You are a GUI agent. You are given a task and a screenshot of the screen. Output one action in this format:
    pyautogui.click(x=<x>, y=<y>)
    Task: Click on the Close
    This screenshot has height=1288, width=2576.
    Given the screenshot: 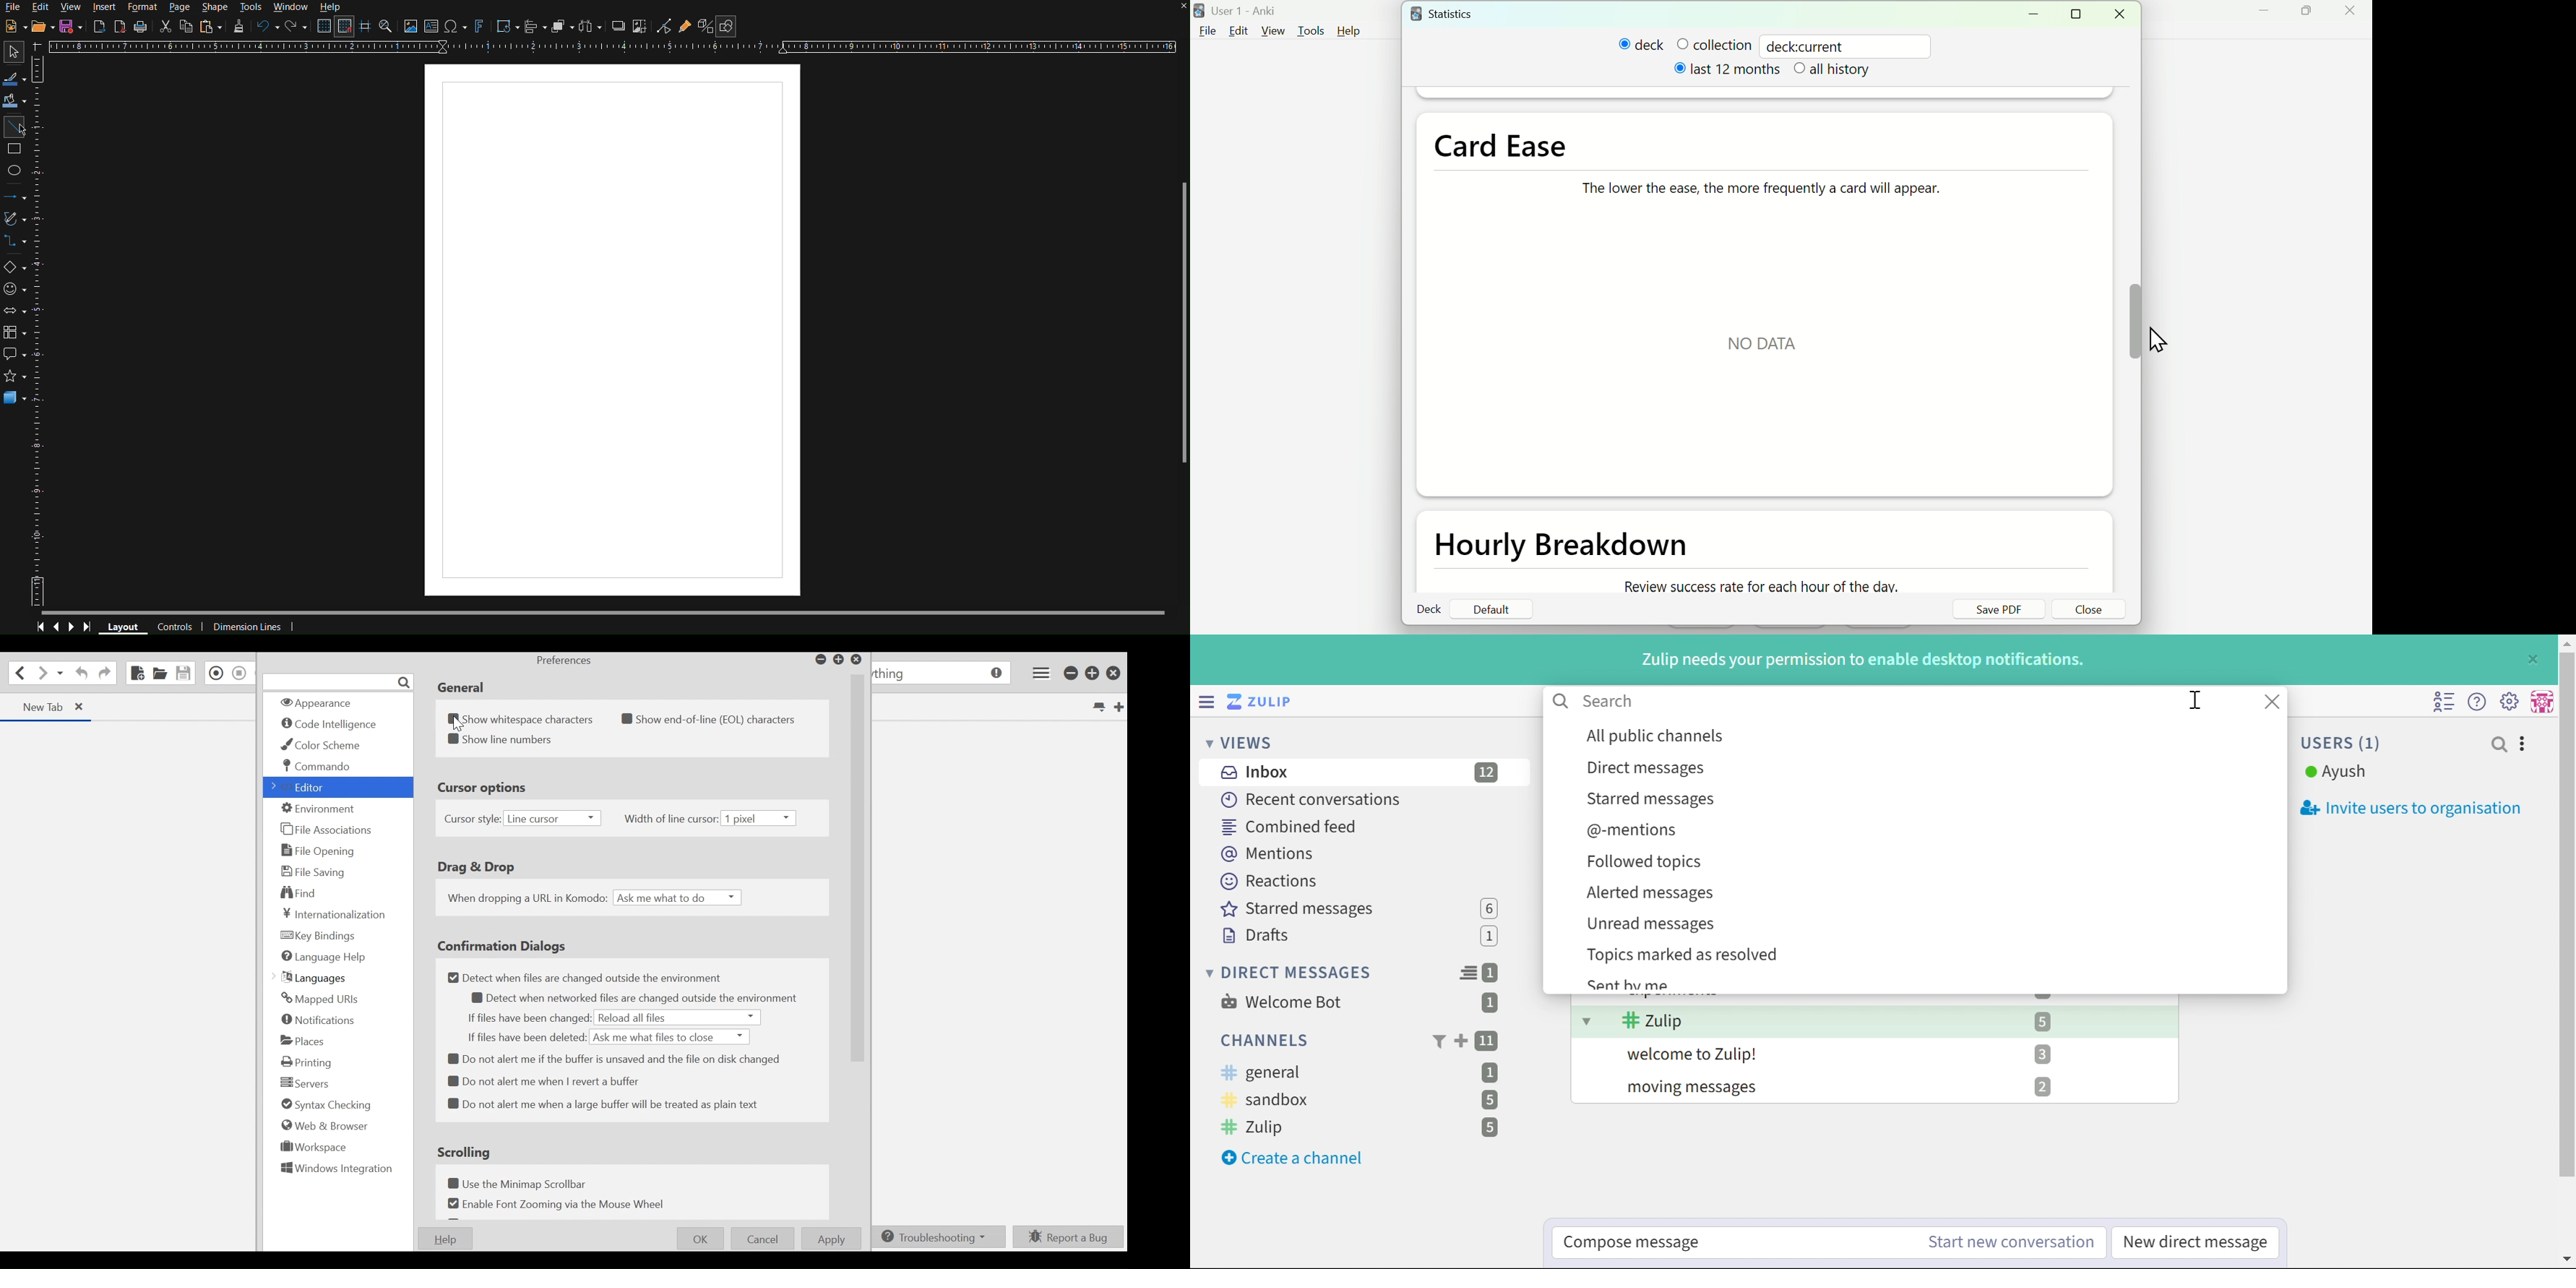 What is the action you would take?
    pyautogui.click(x=2352, y=15)
    